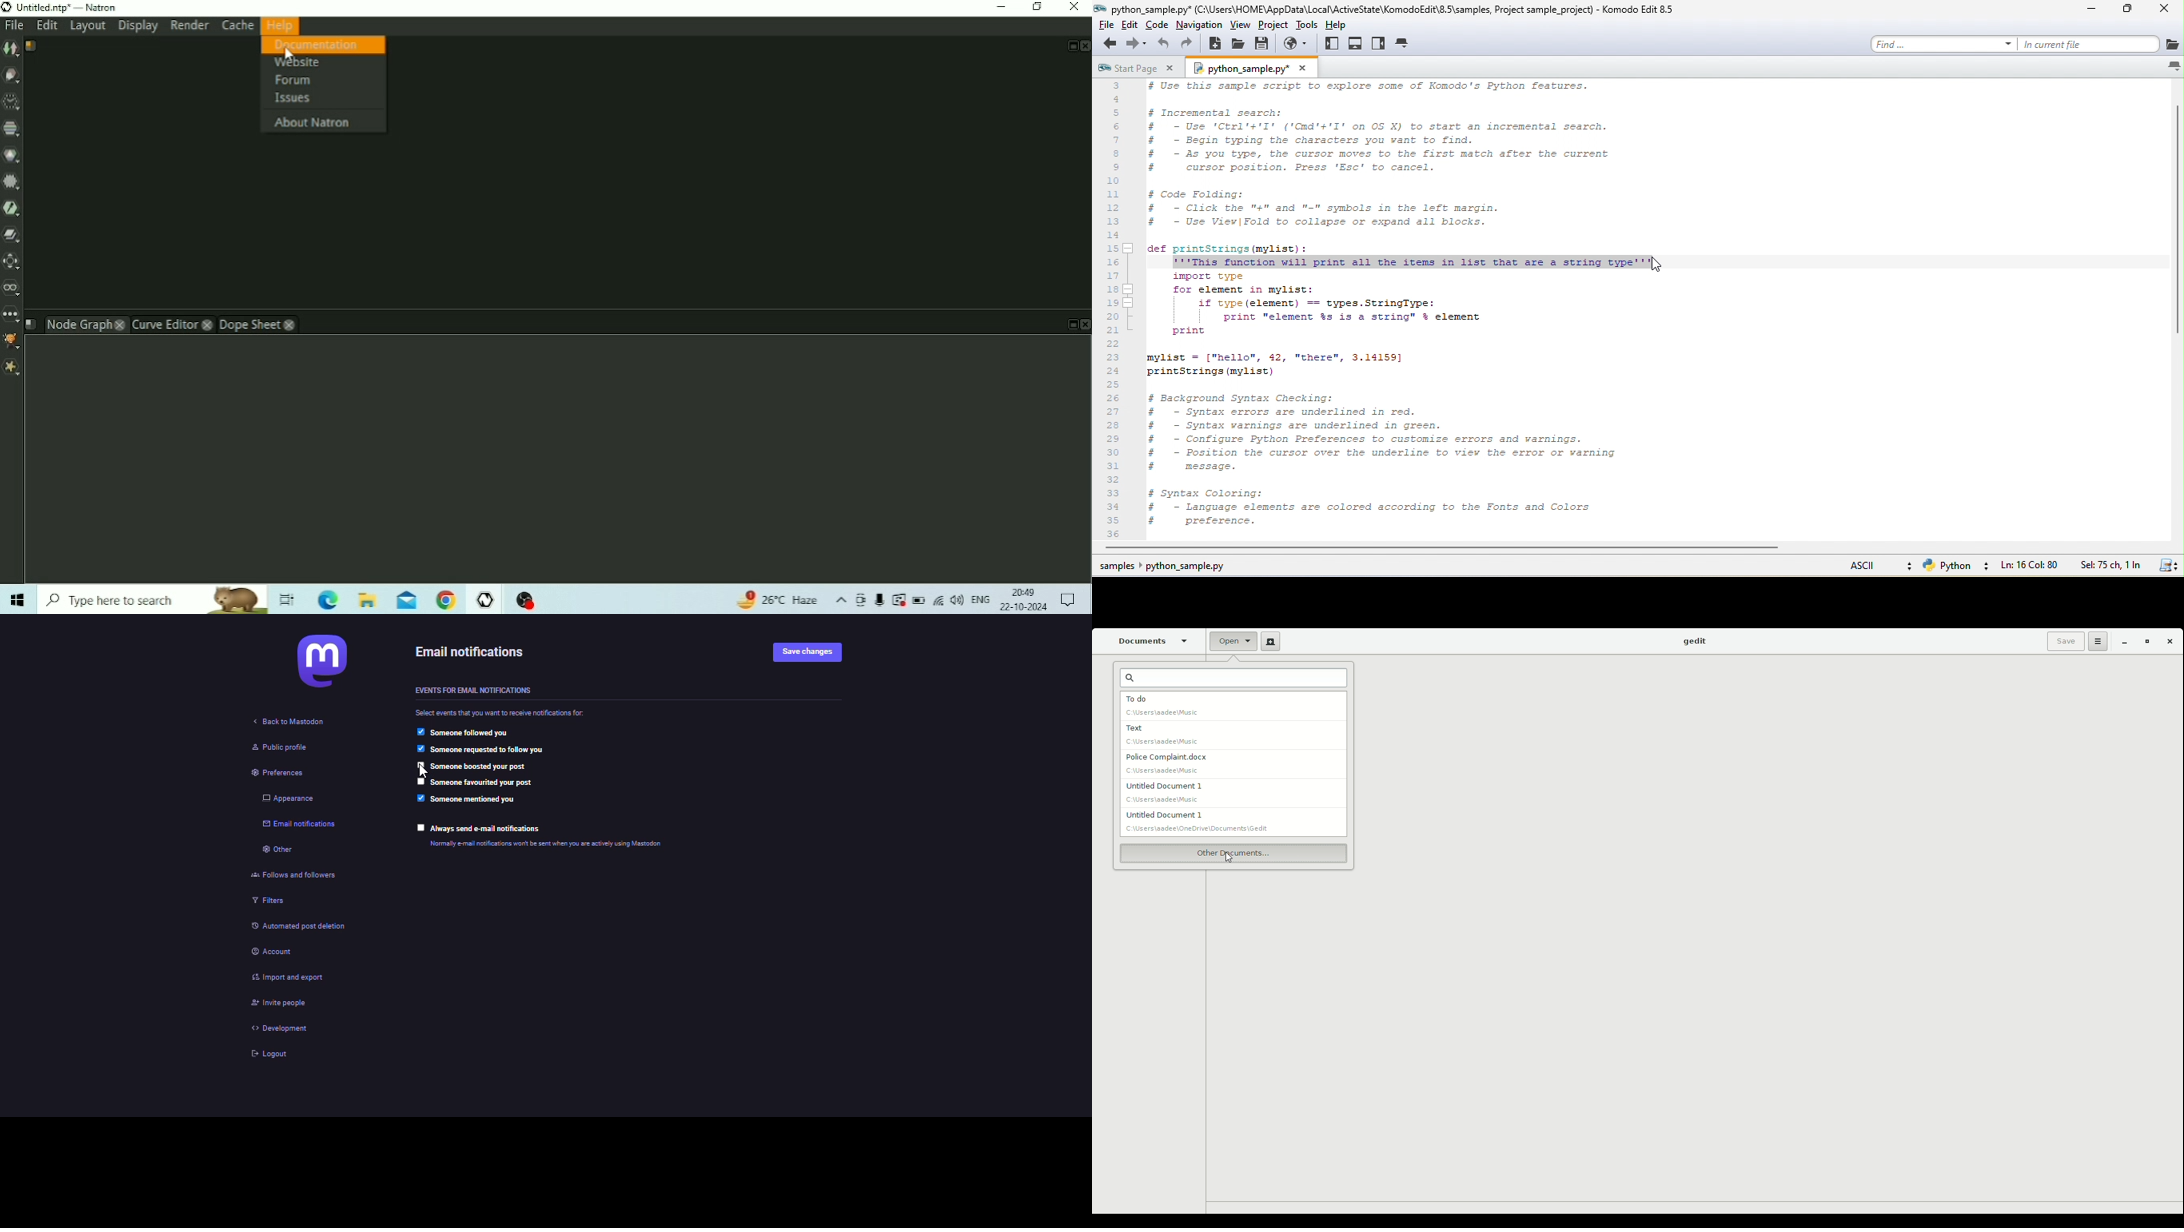  I want to click on To do, so click(1164, 706).